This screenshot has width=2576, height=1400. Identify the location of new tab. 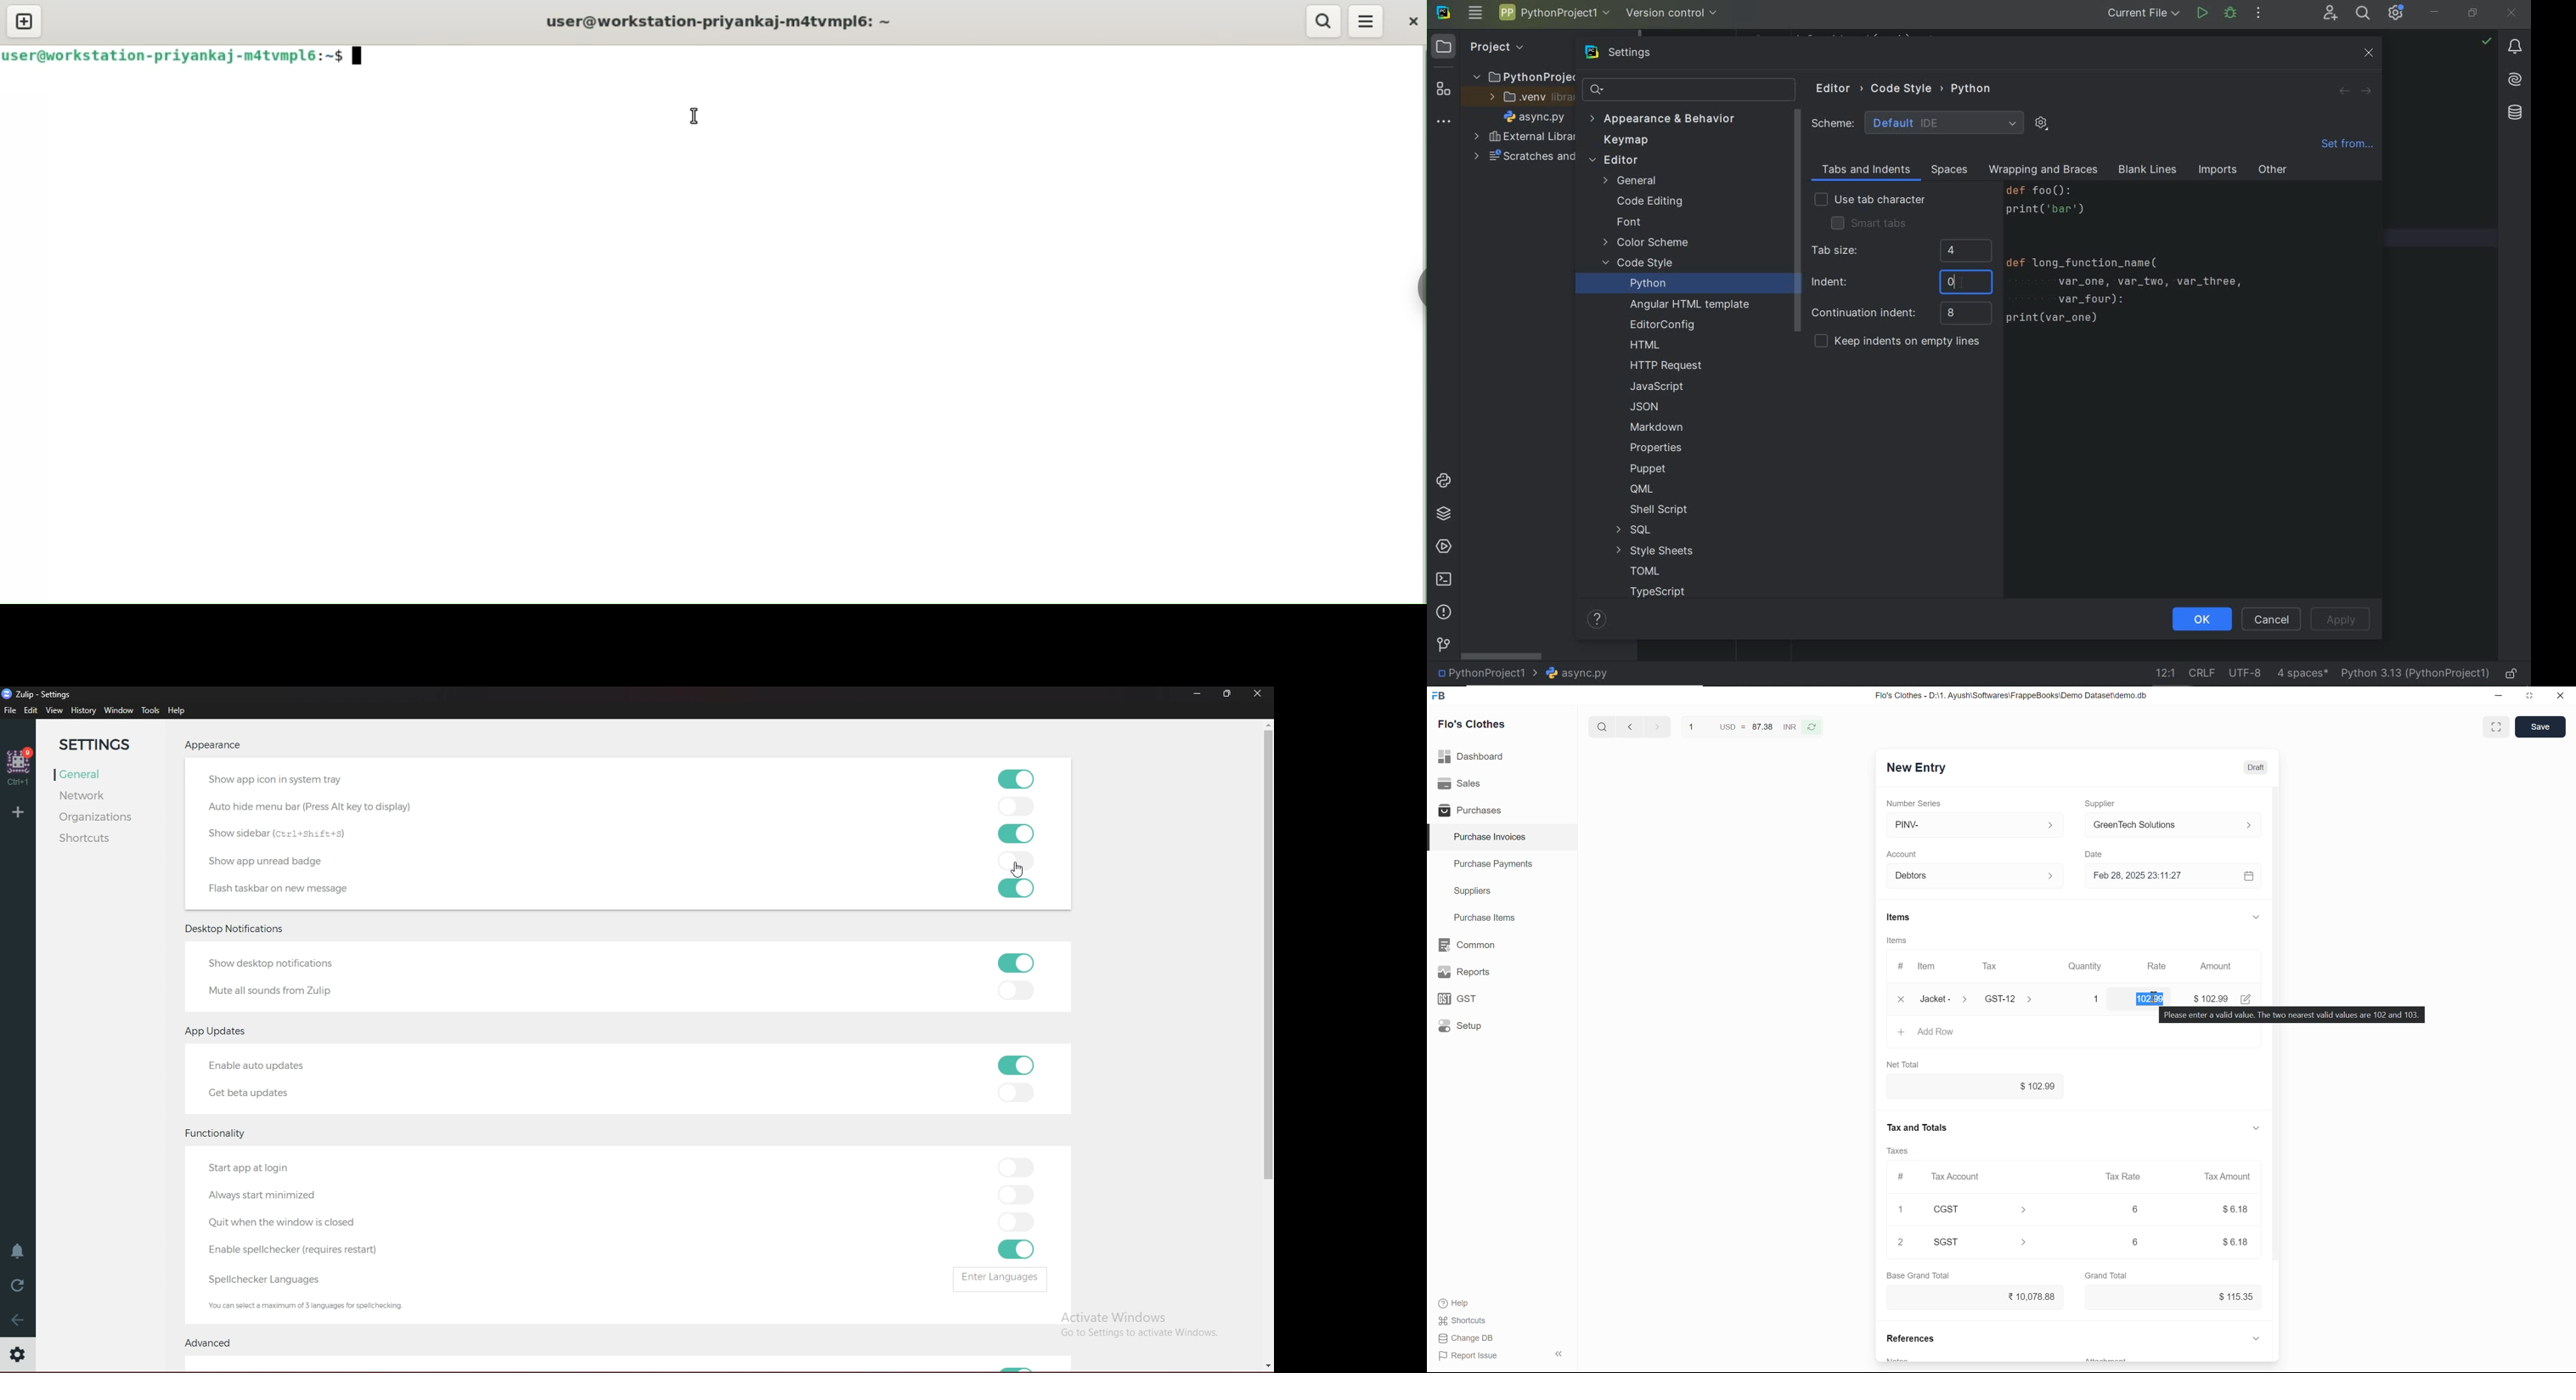
(24, 21).